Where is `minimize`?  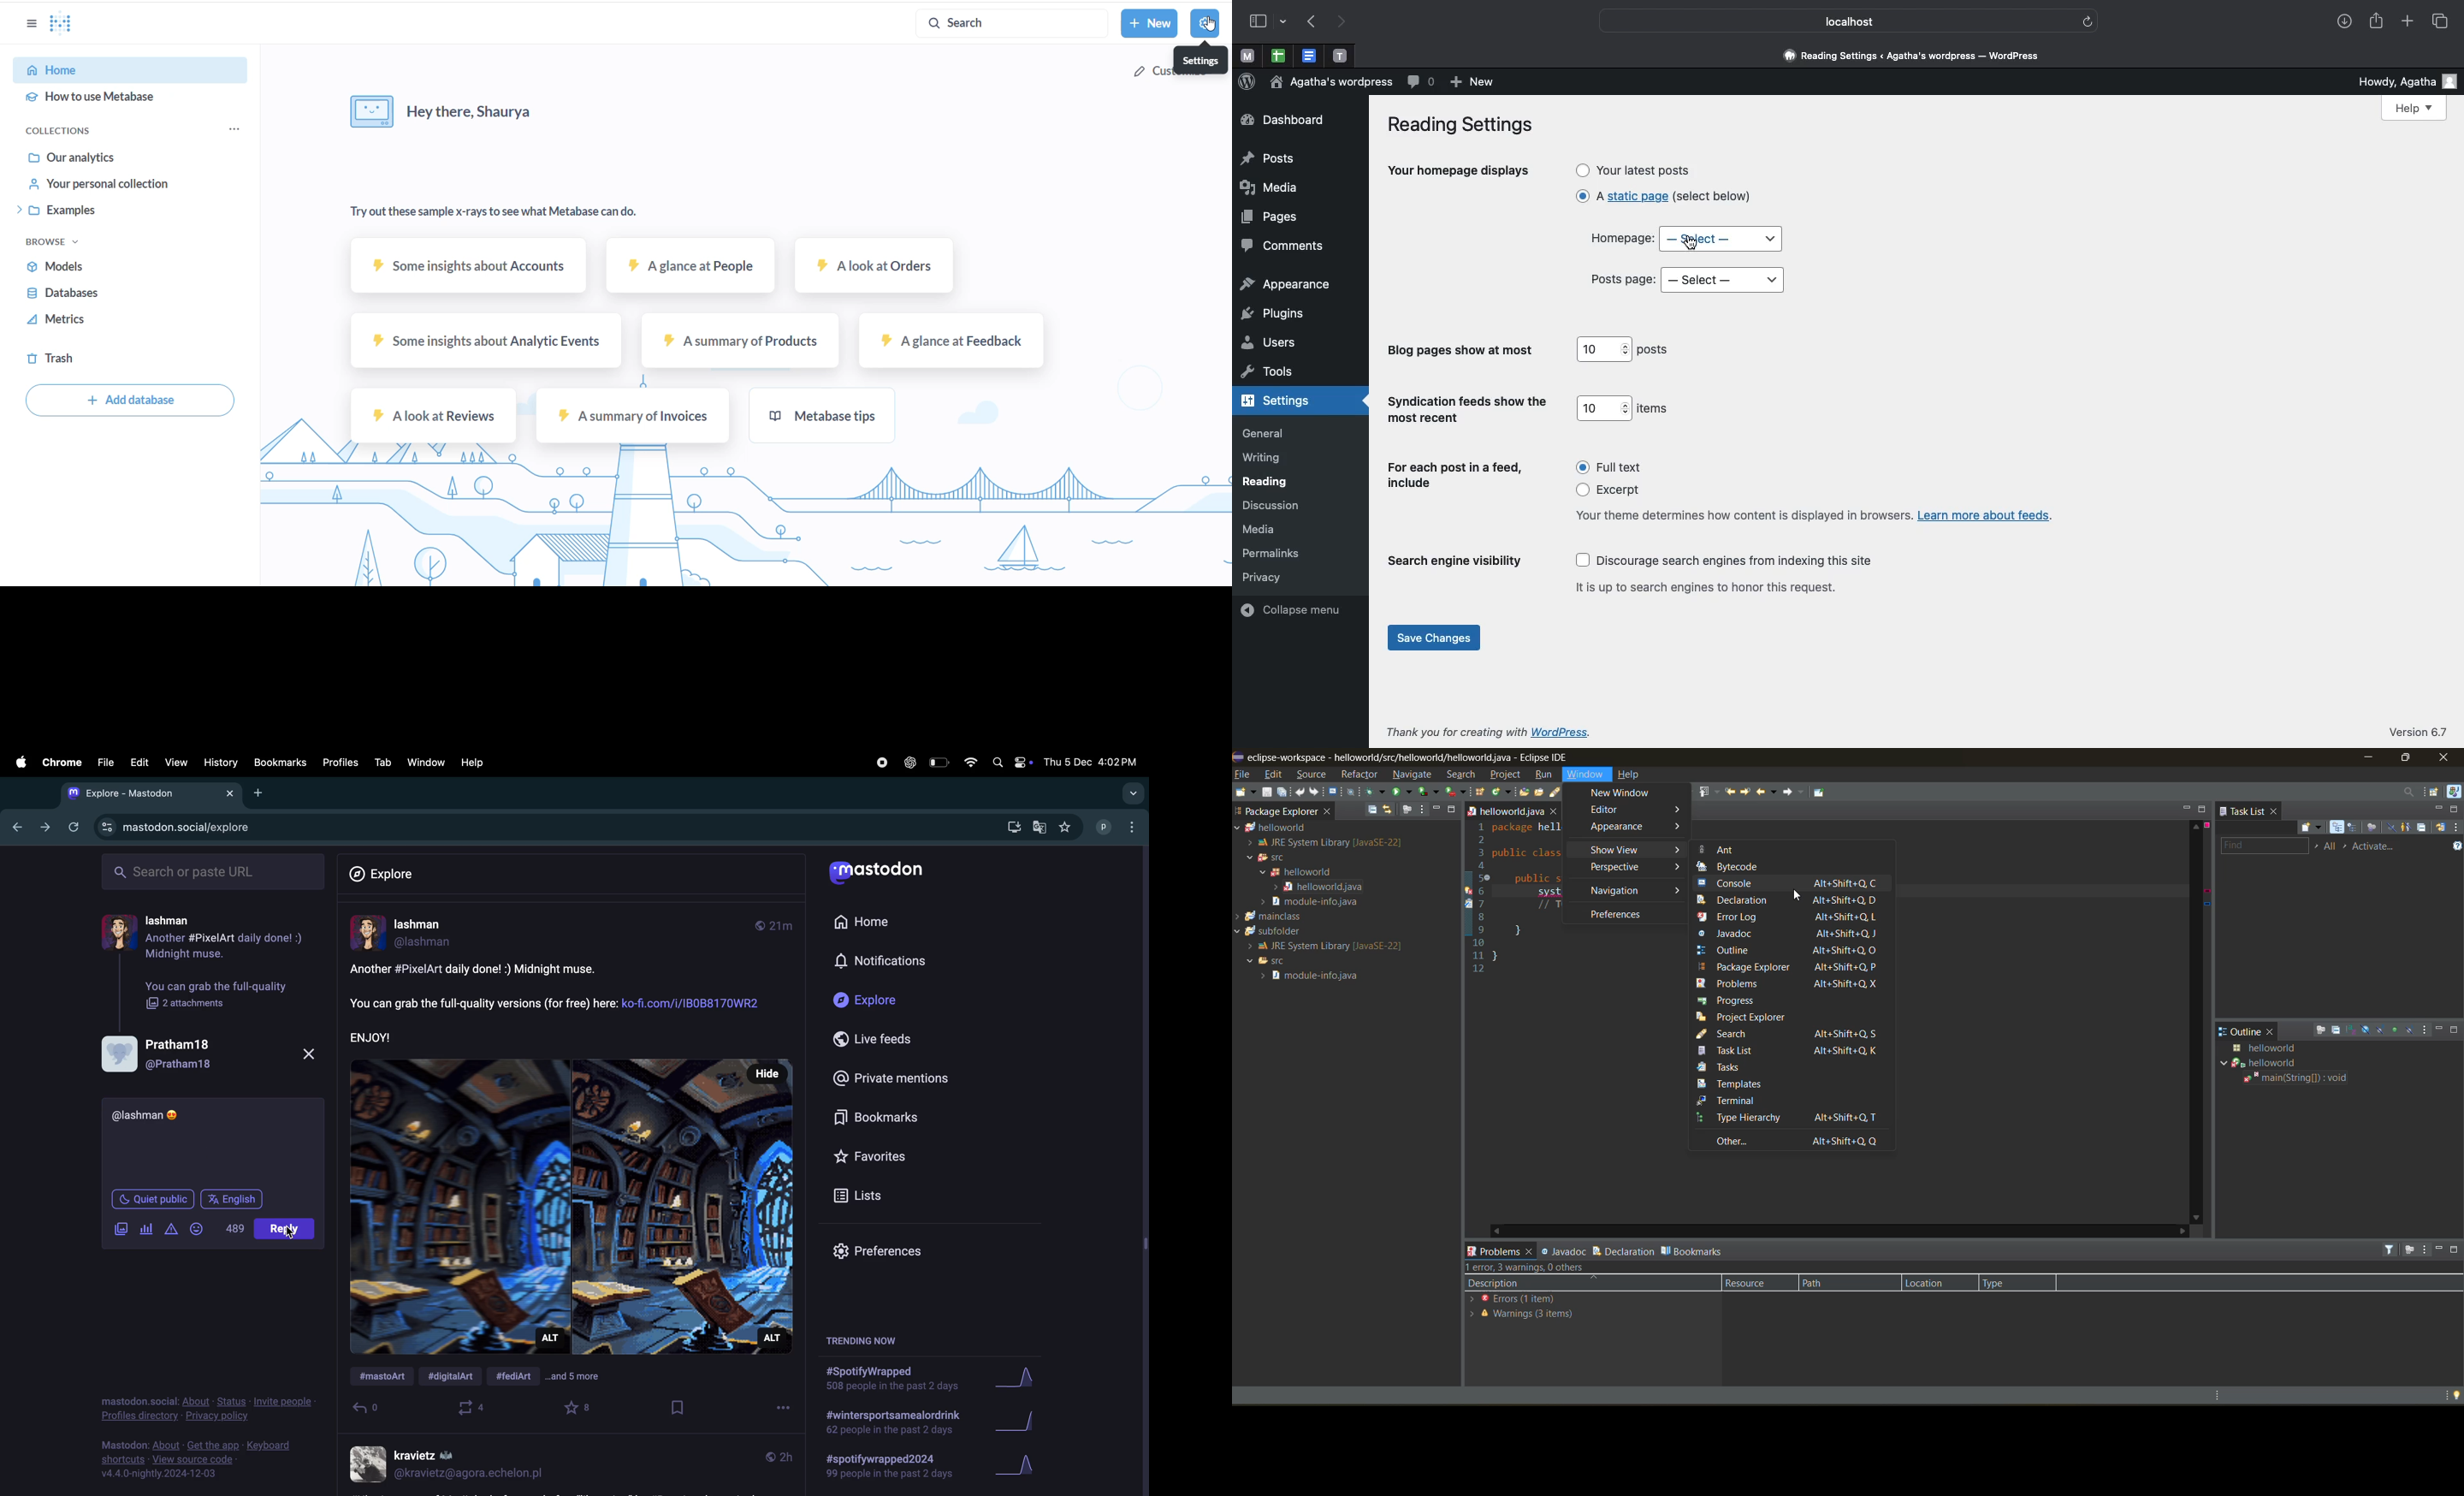
minimize is located at coordinates (2186, 808).